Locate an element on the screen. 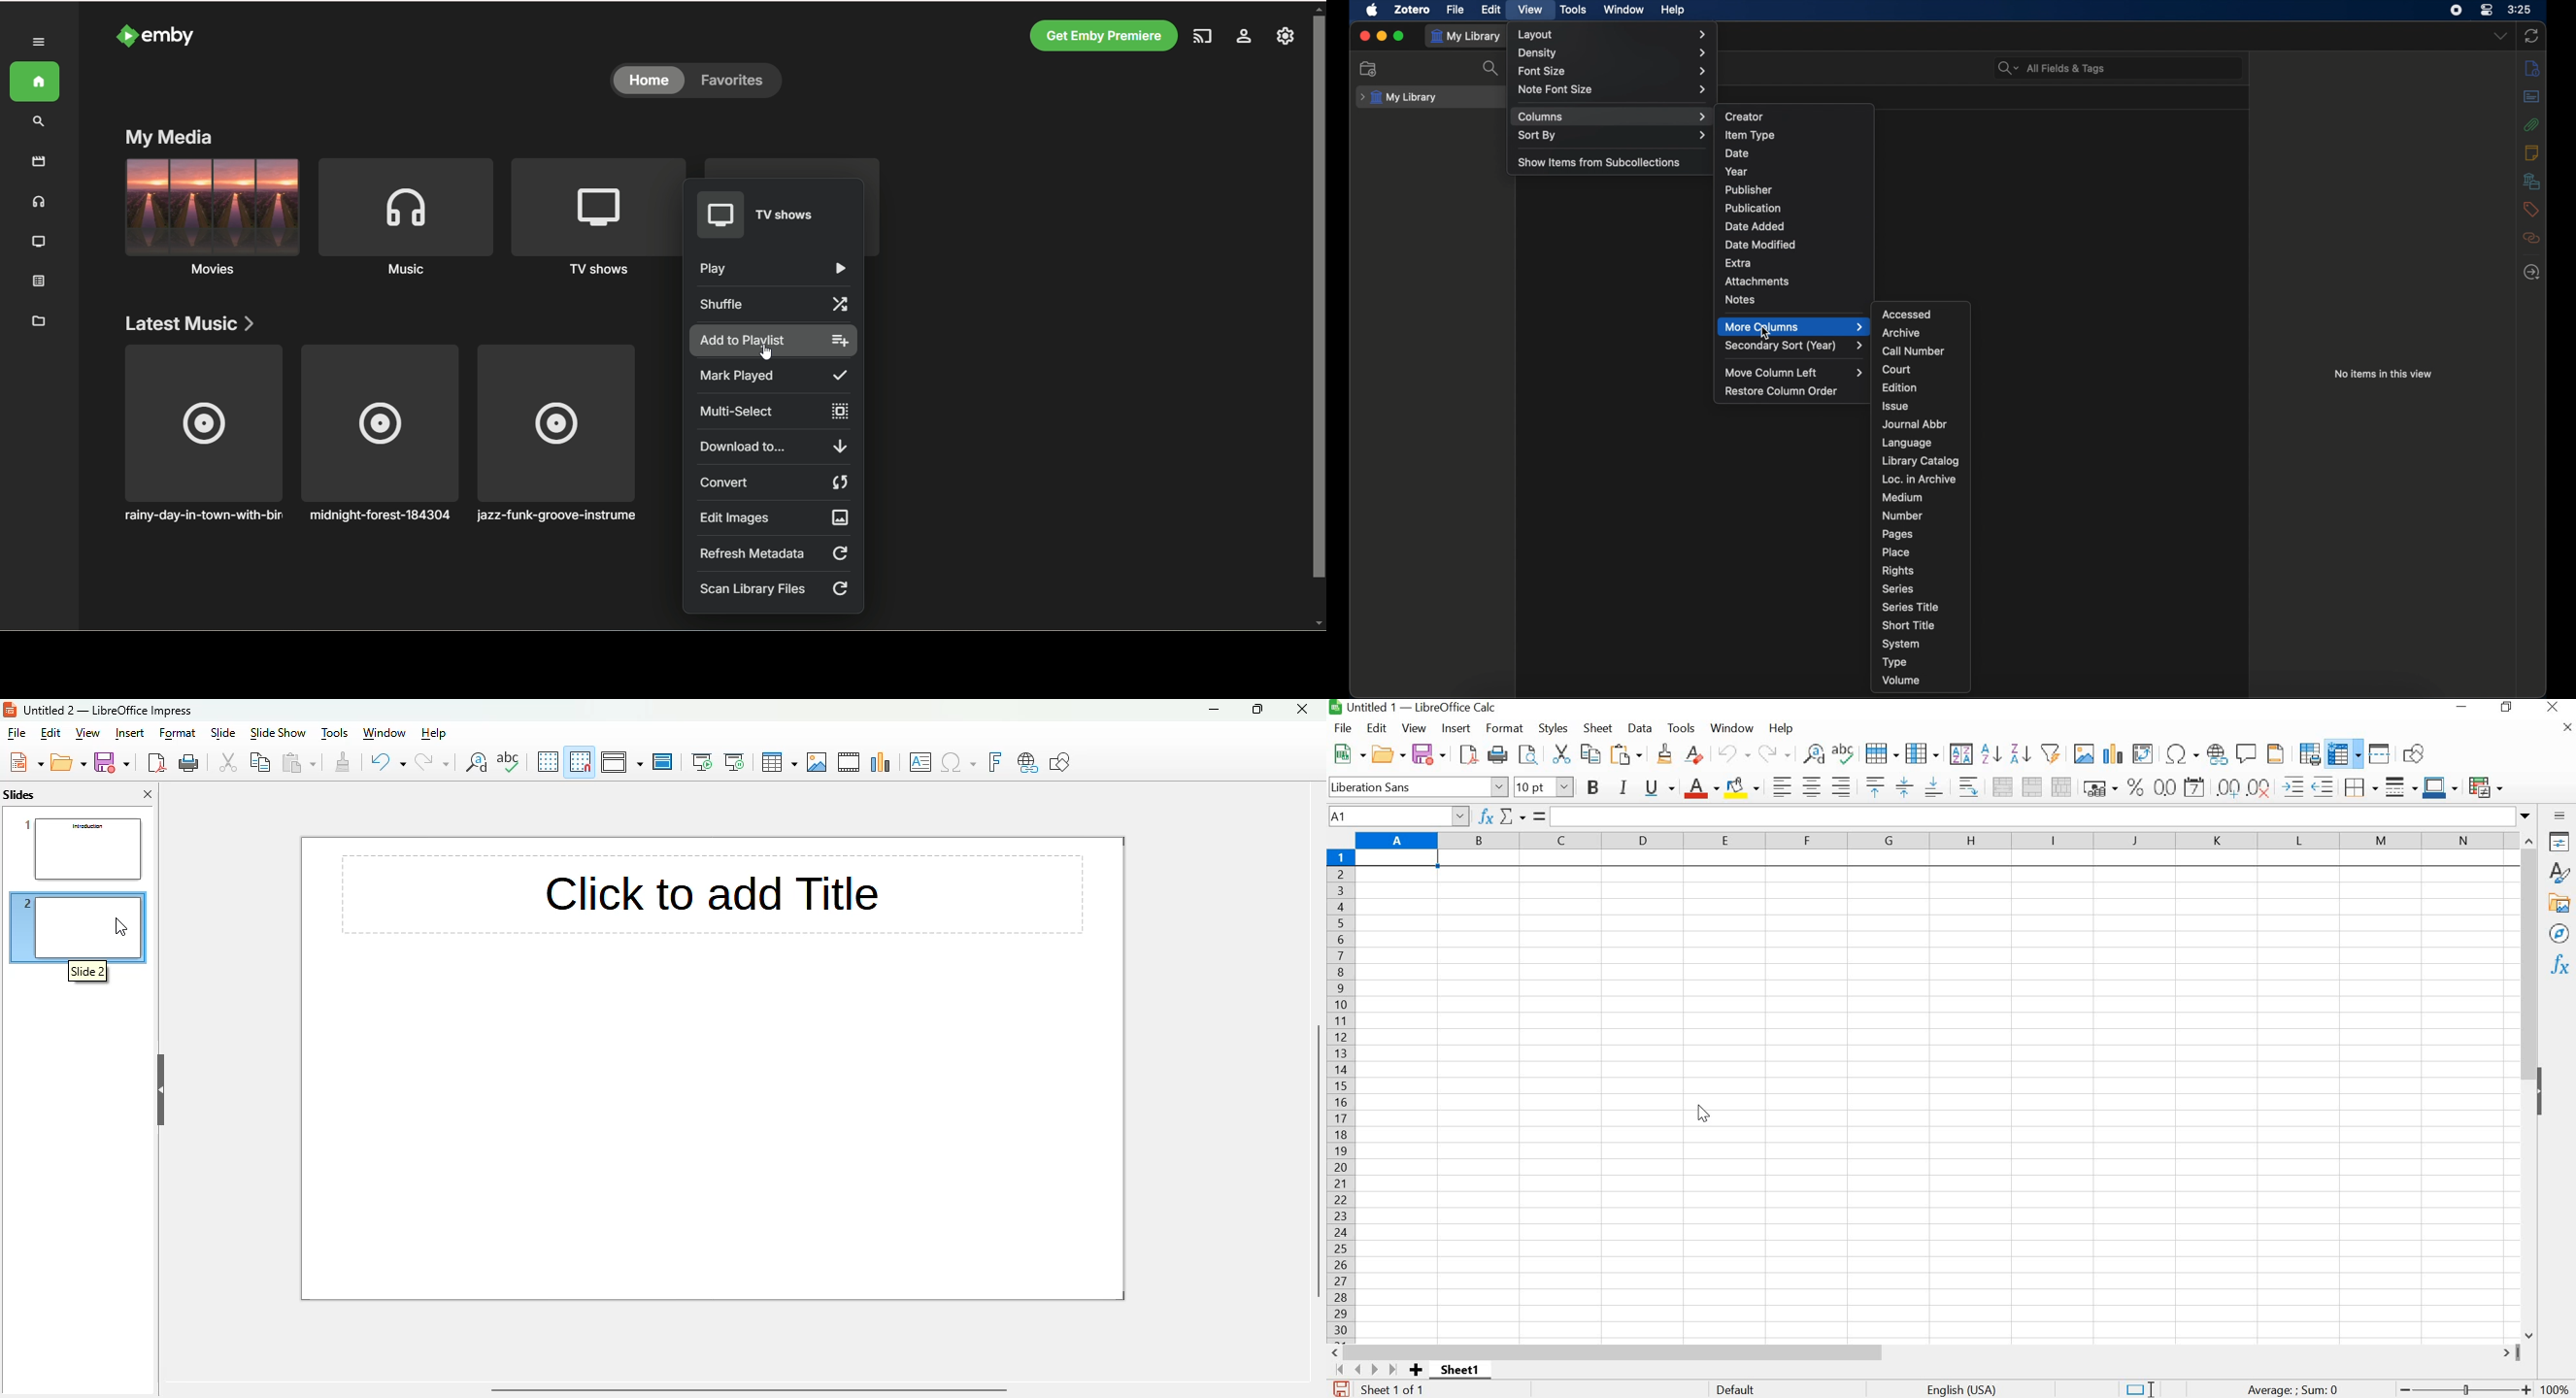  STANDARD SELECTION is located at coordinates (2139, 1390).